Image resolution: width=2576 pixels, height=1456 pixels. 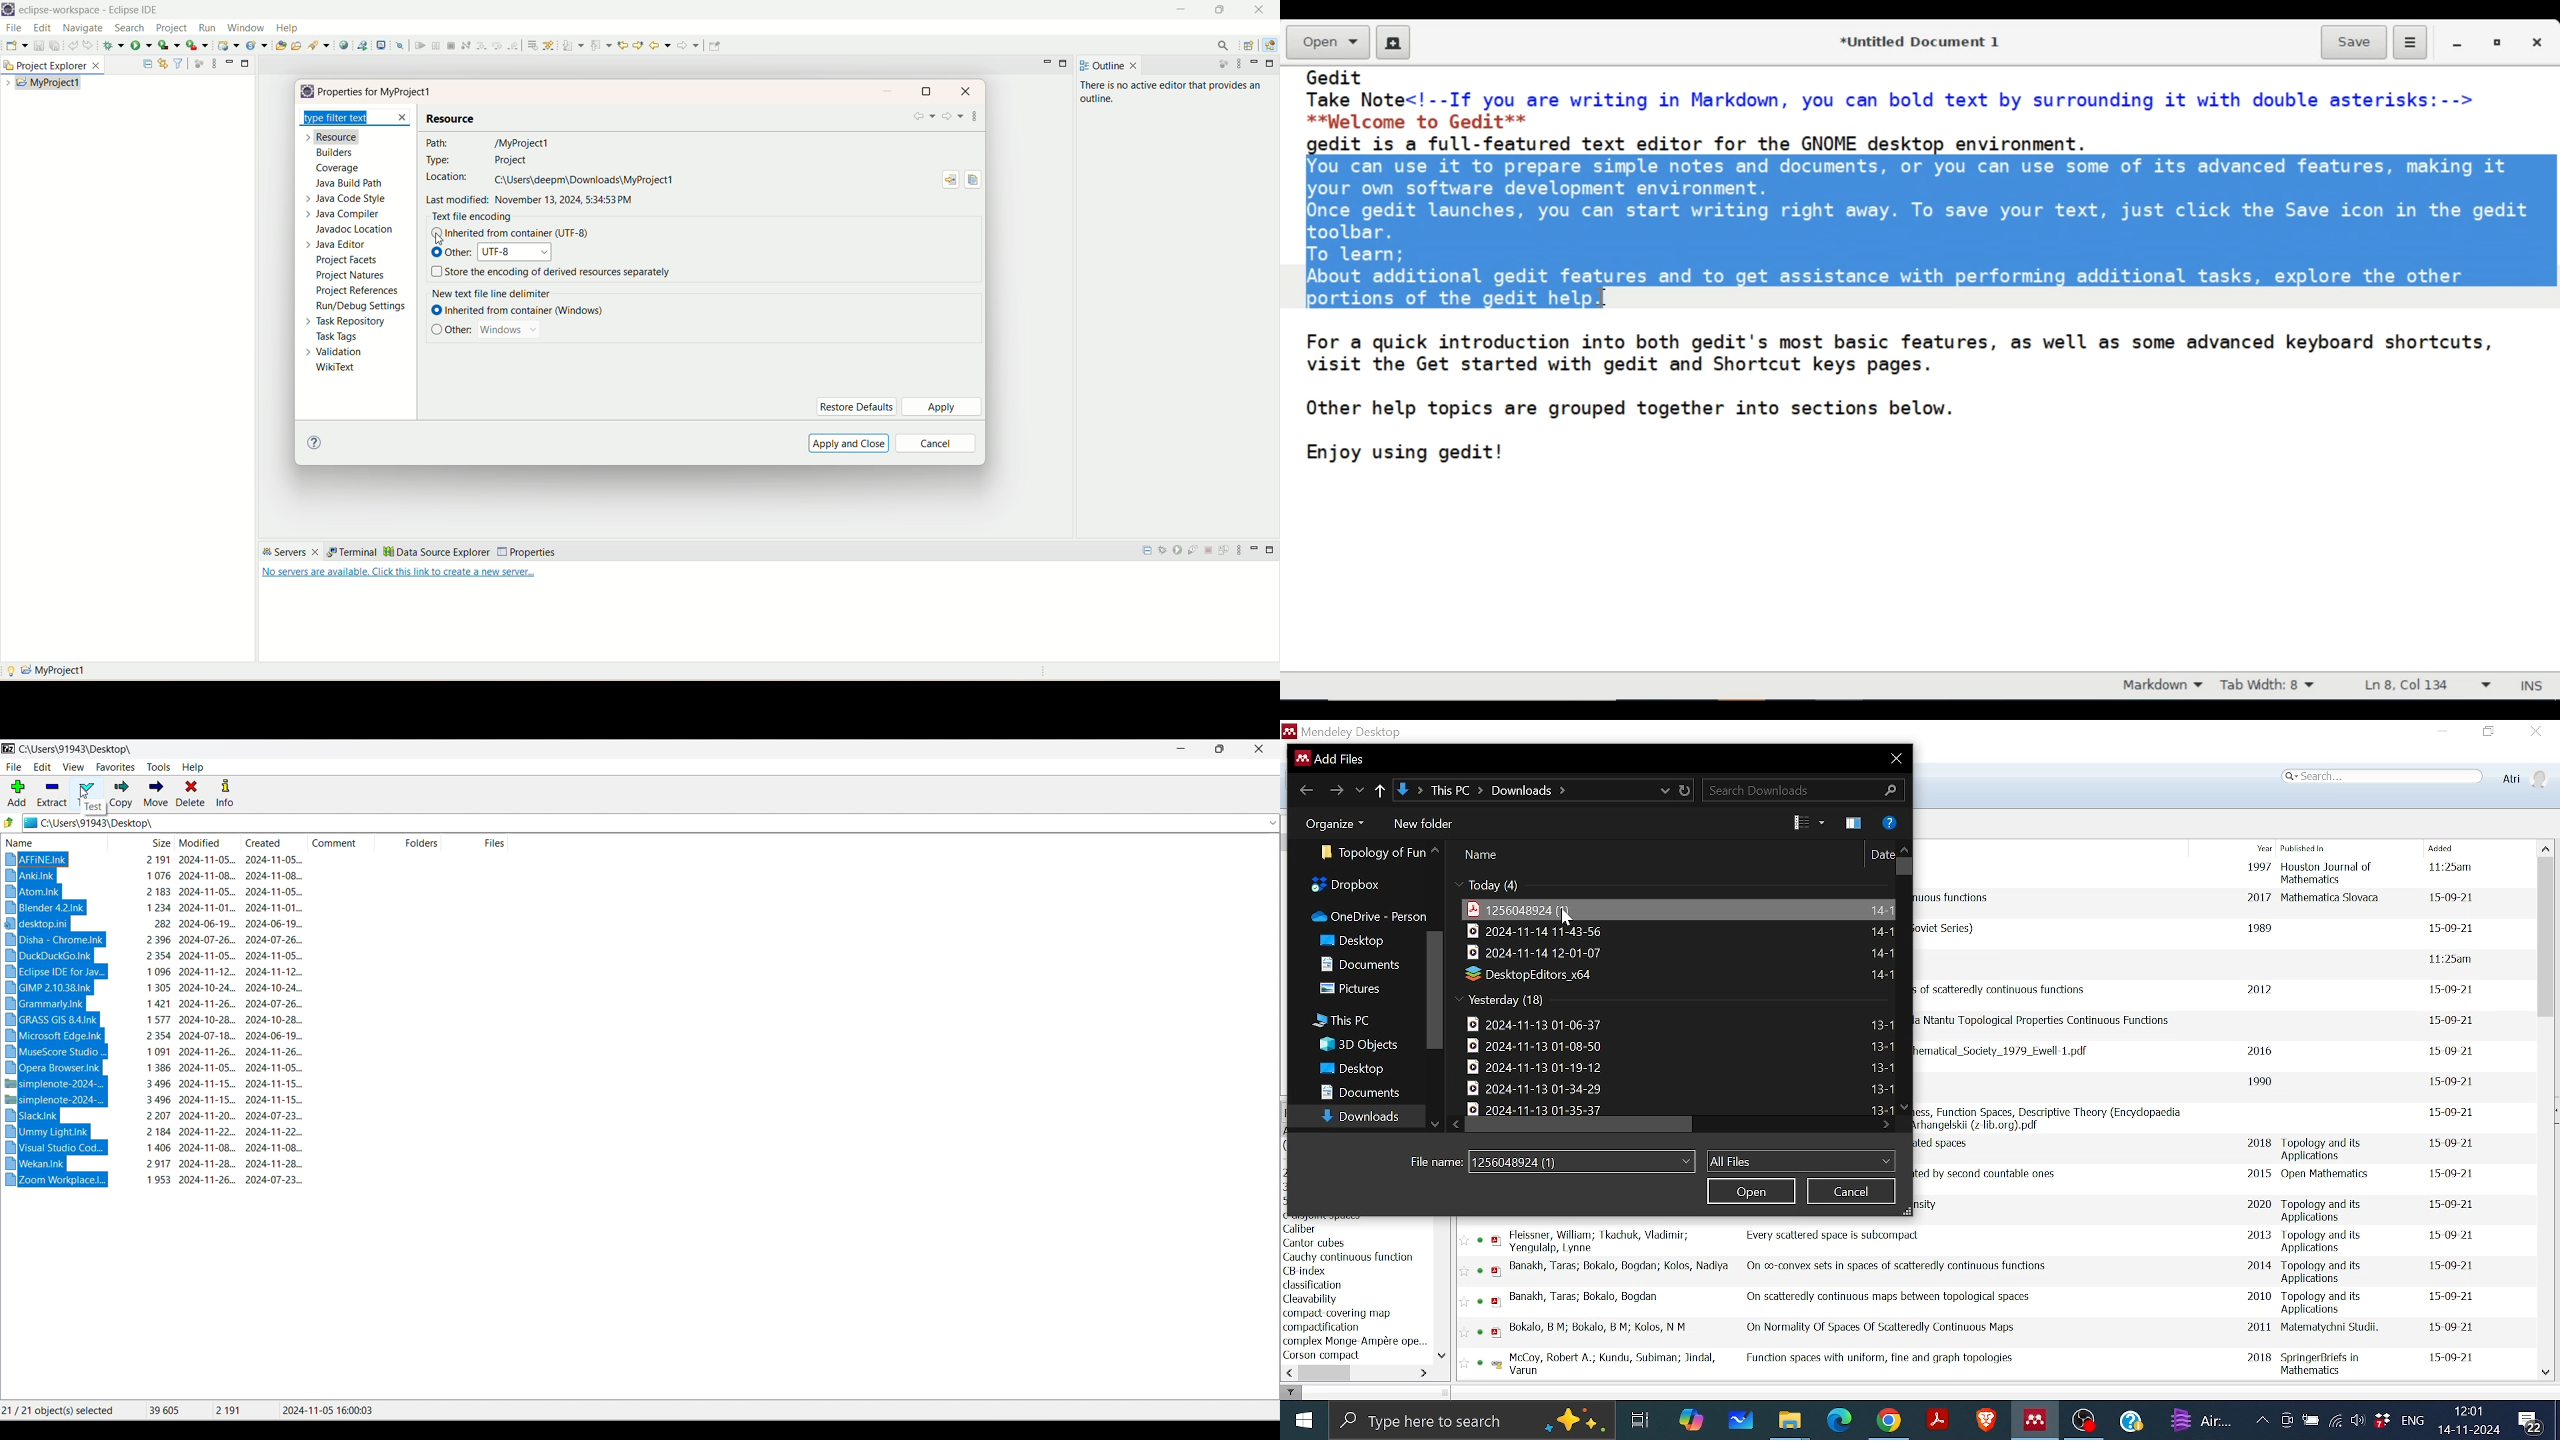 I want to click on Go to next folder, so click(x=1335, y=789).